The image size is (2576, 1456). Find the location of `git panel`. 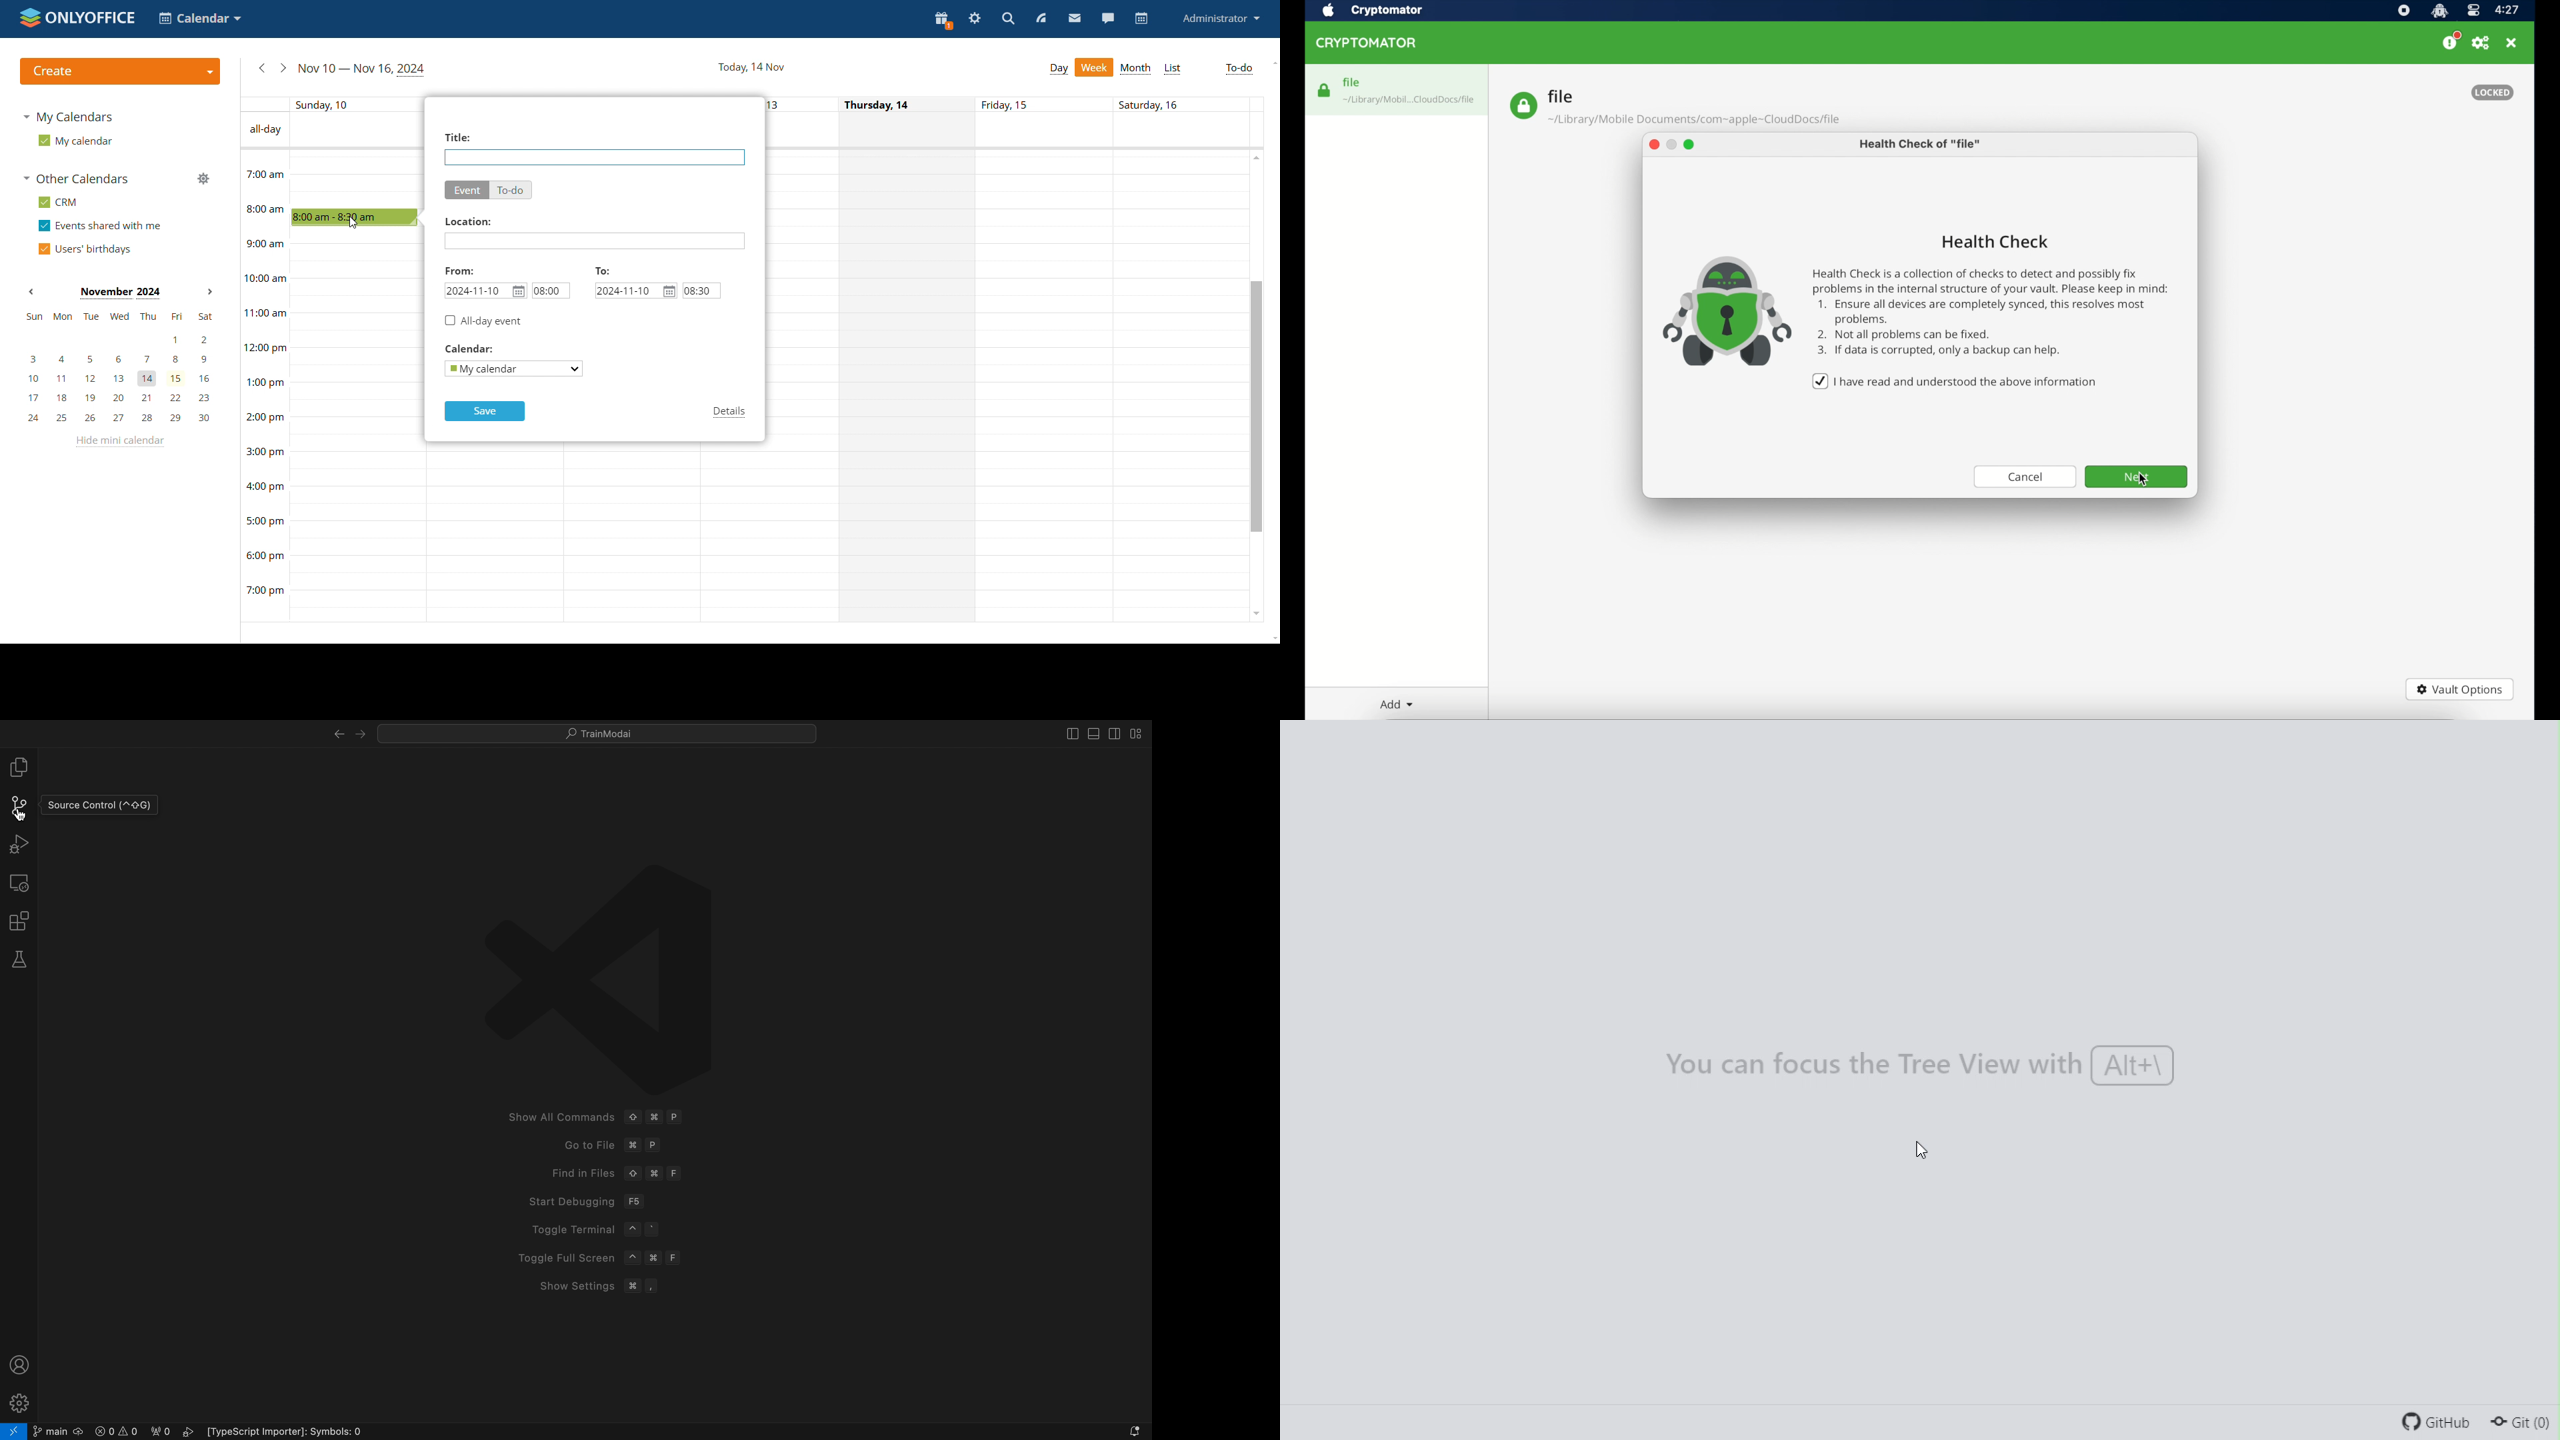

git panel is located at coordinates (19, 806).